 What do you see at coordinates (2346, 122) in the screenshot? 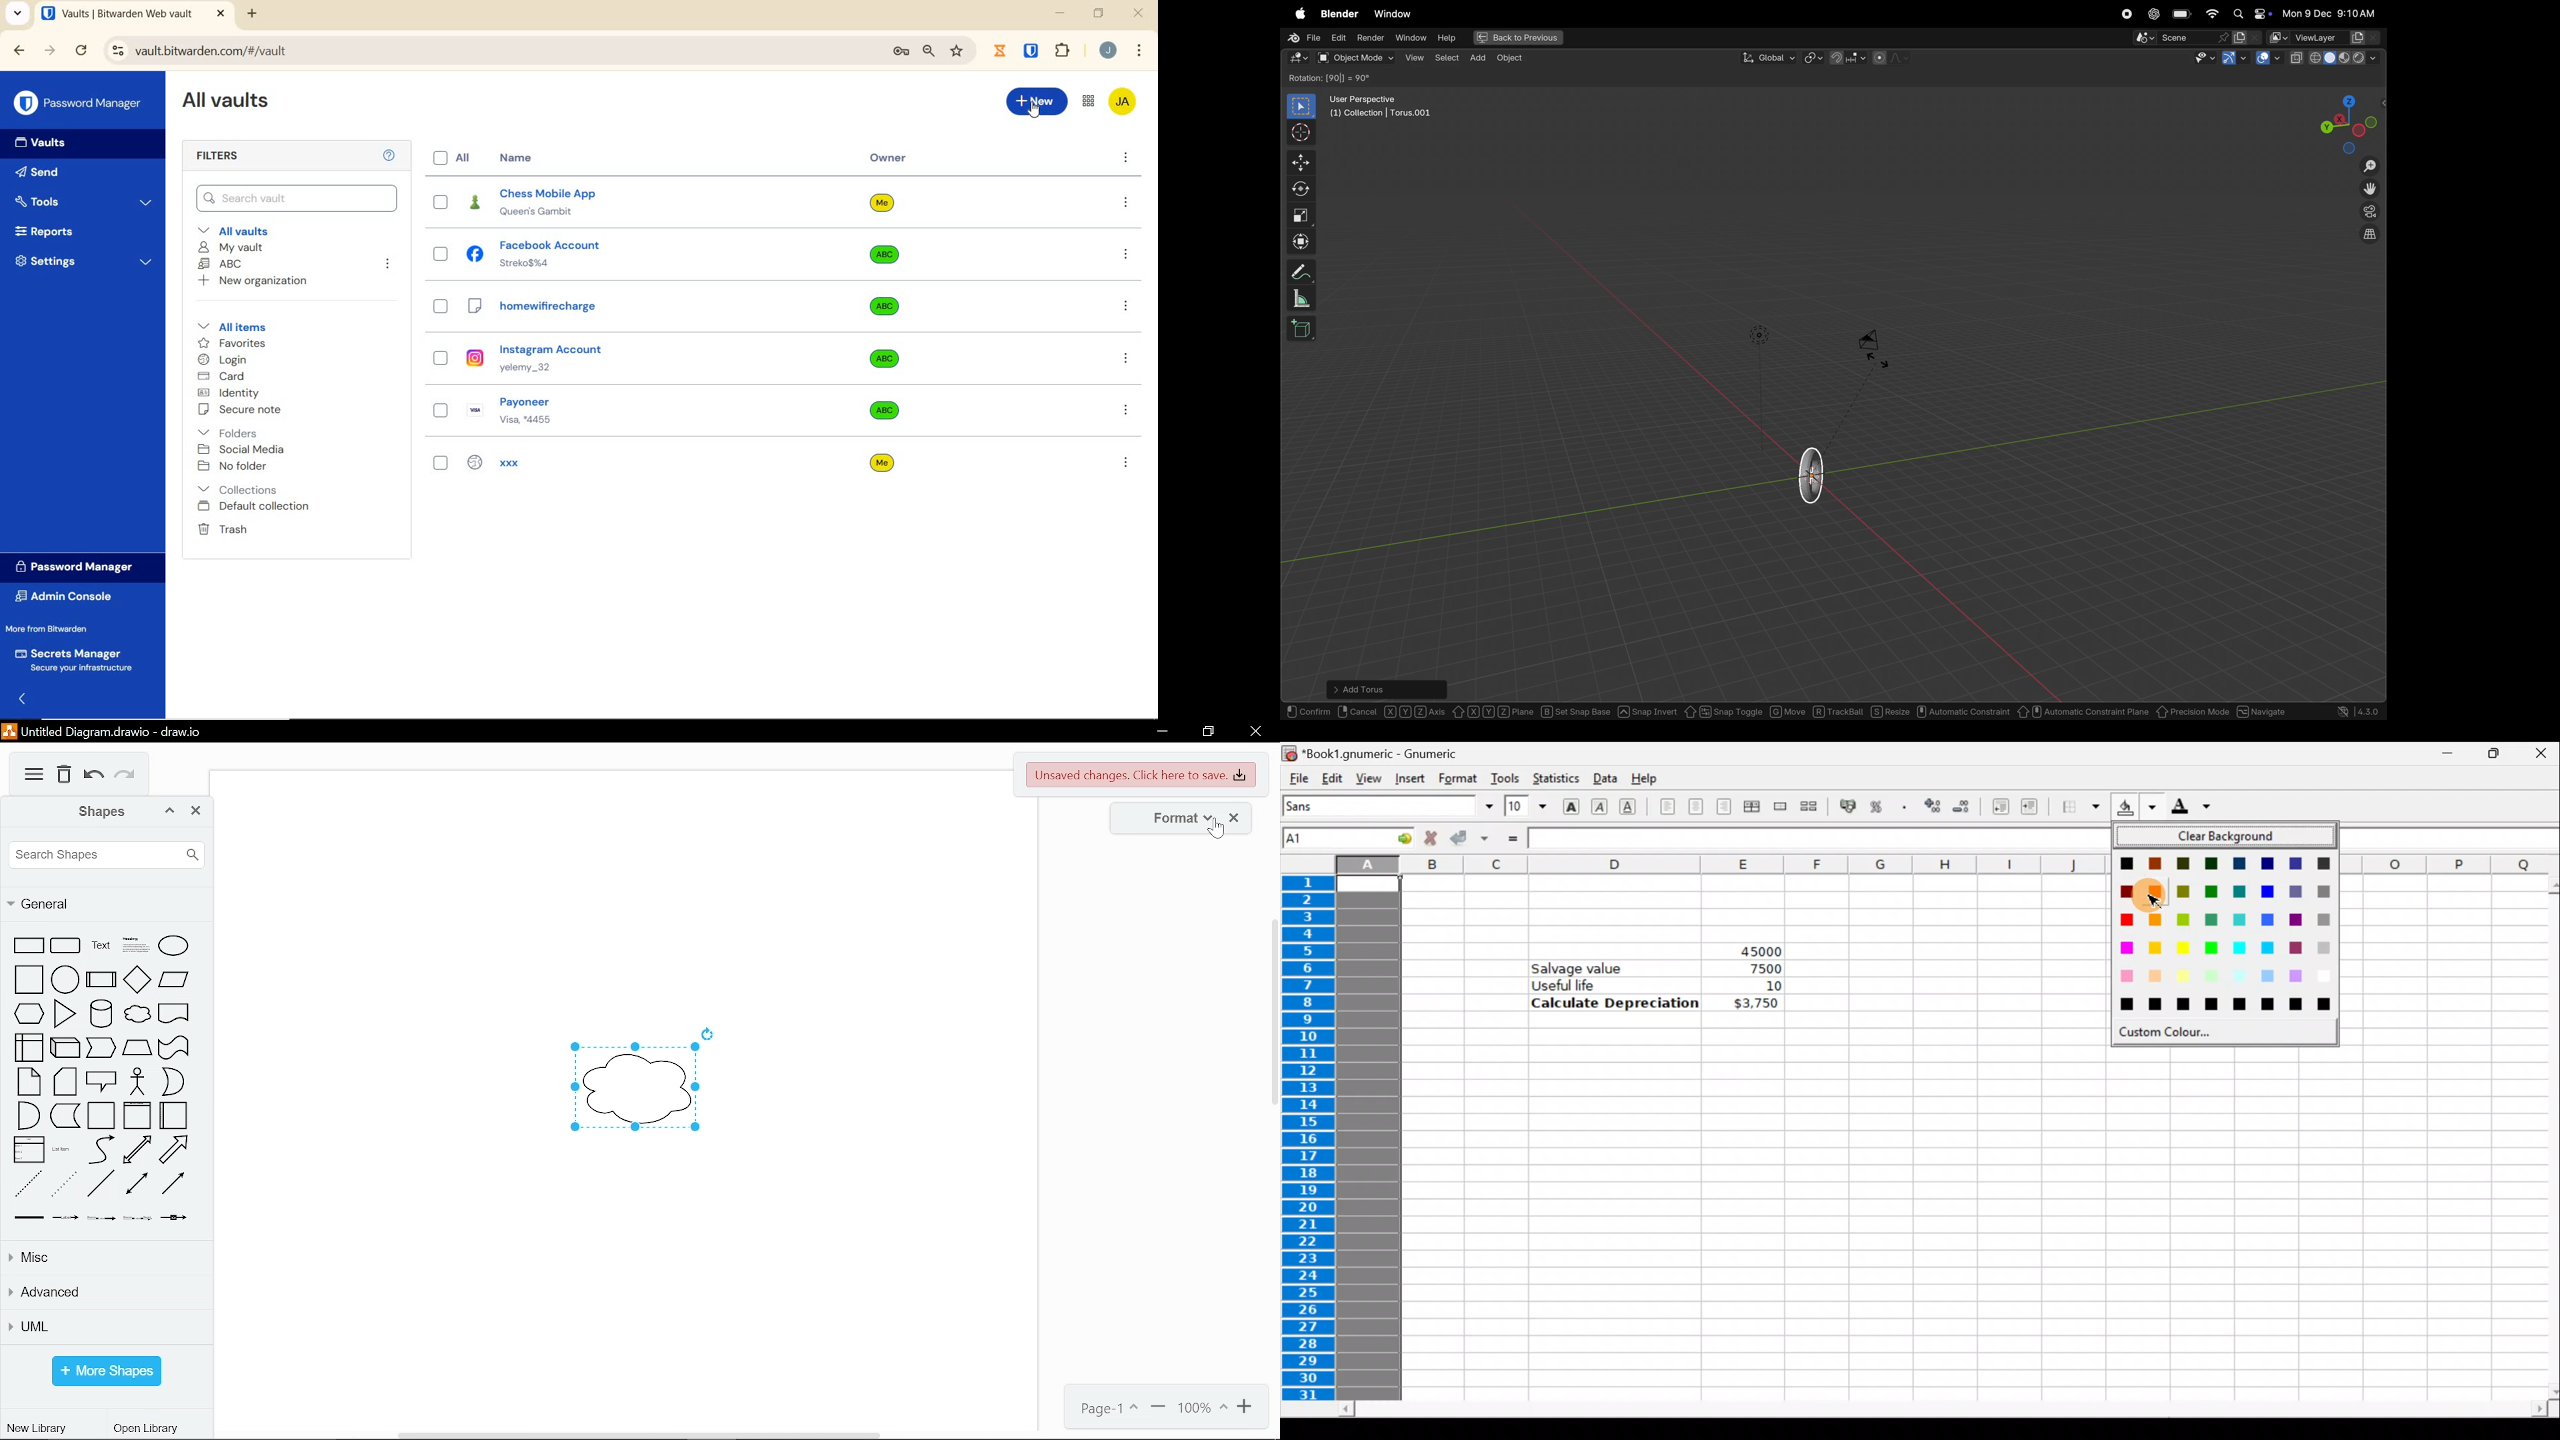
I see `view point` at bounding box center [2346, 122].